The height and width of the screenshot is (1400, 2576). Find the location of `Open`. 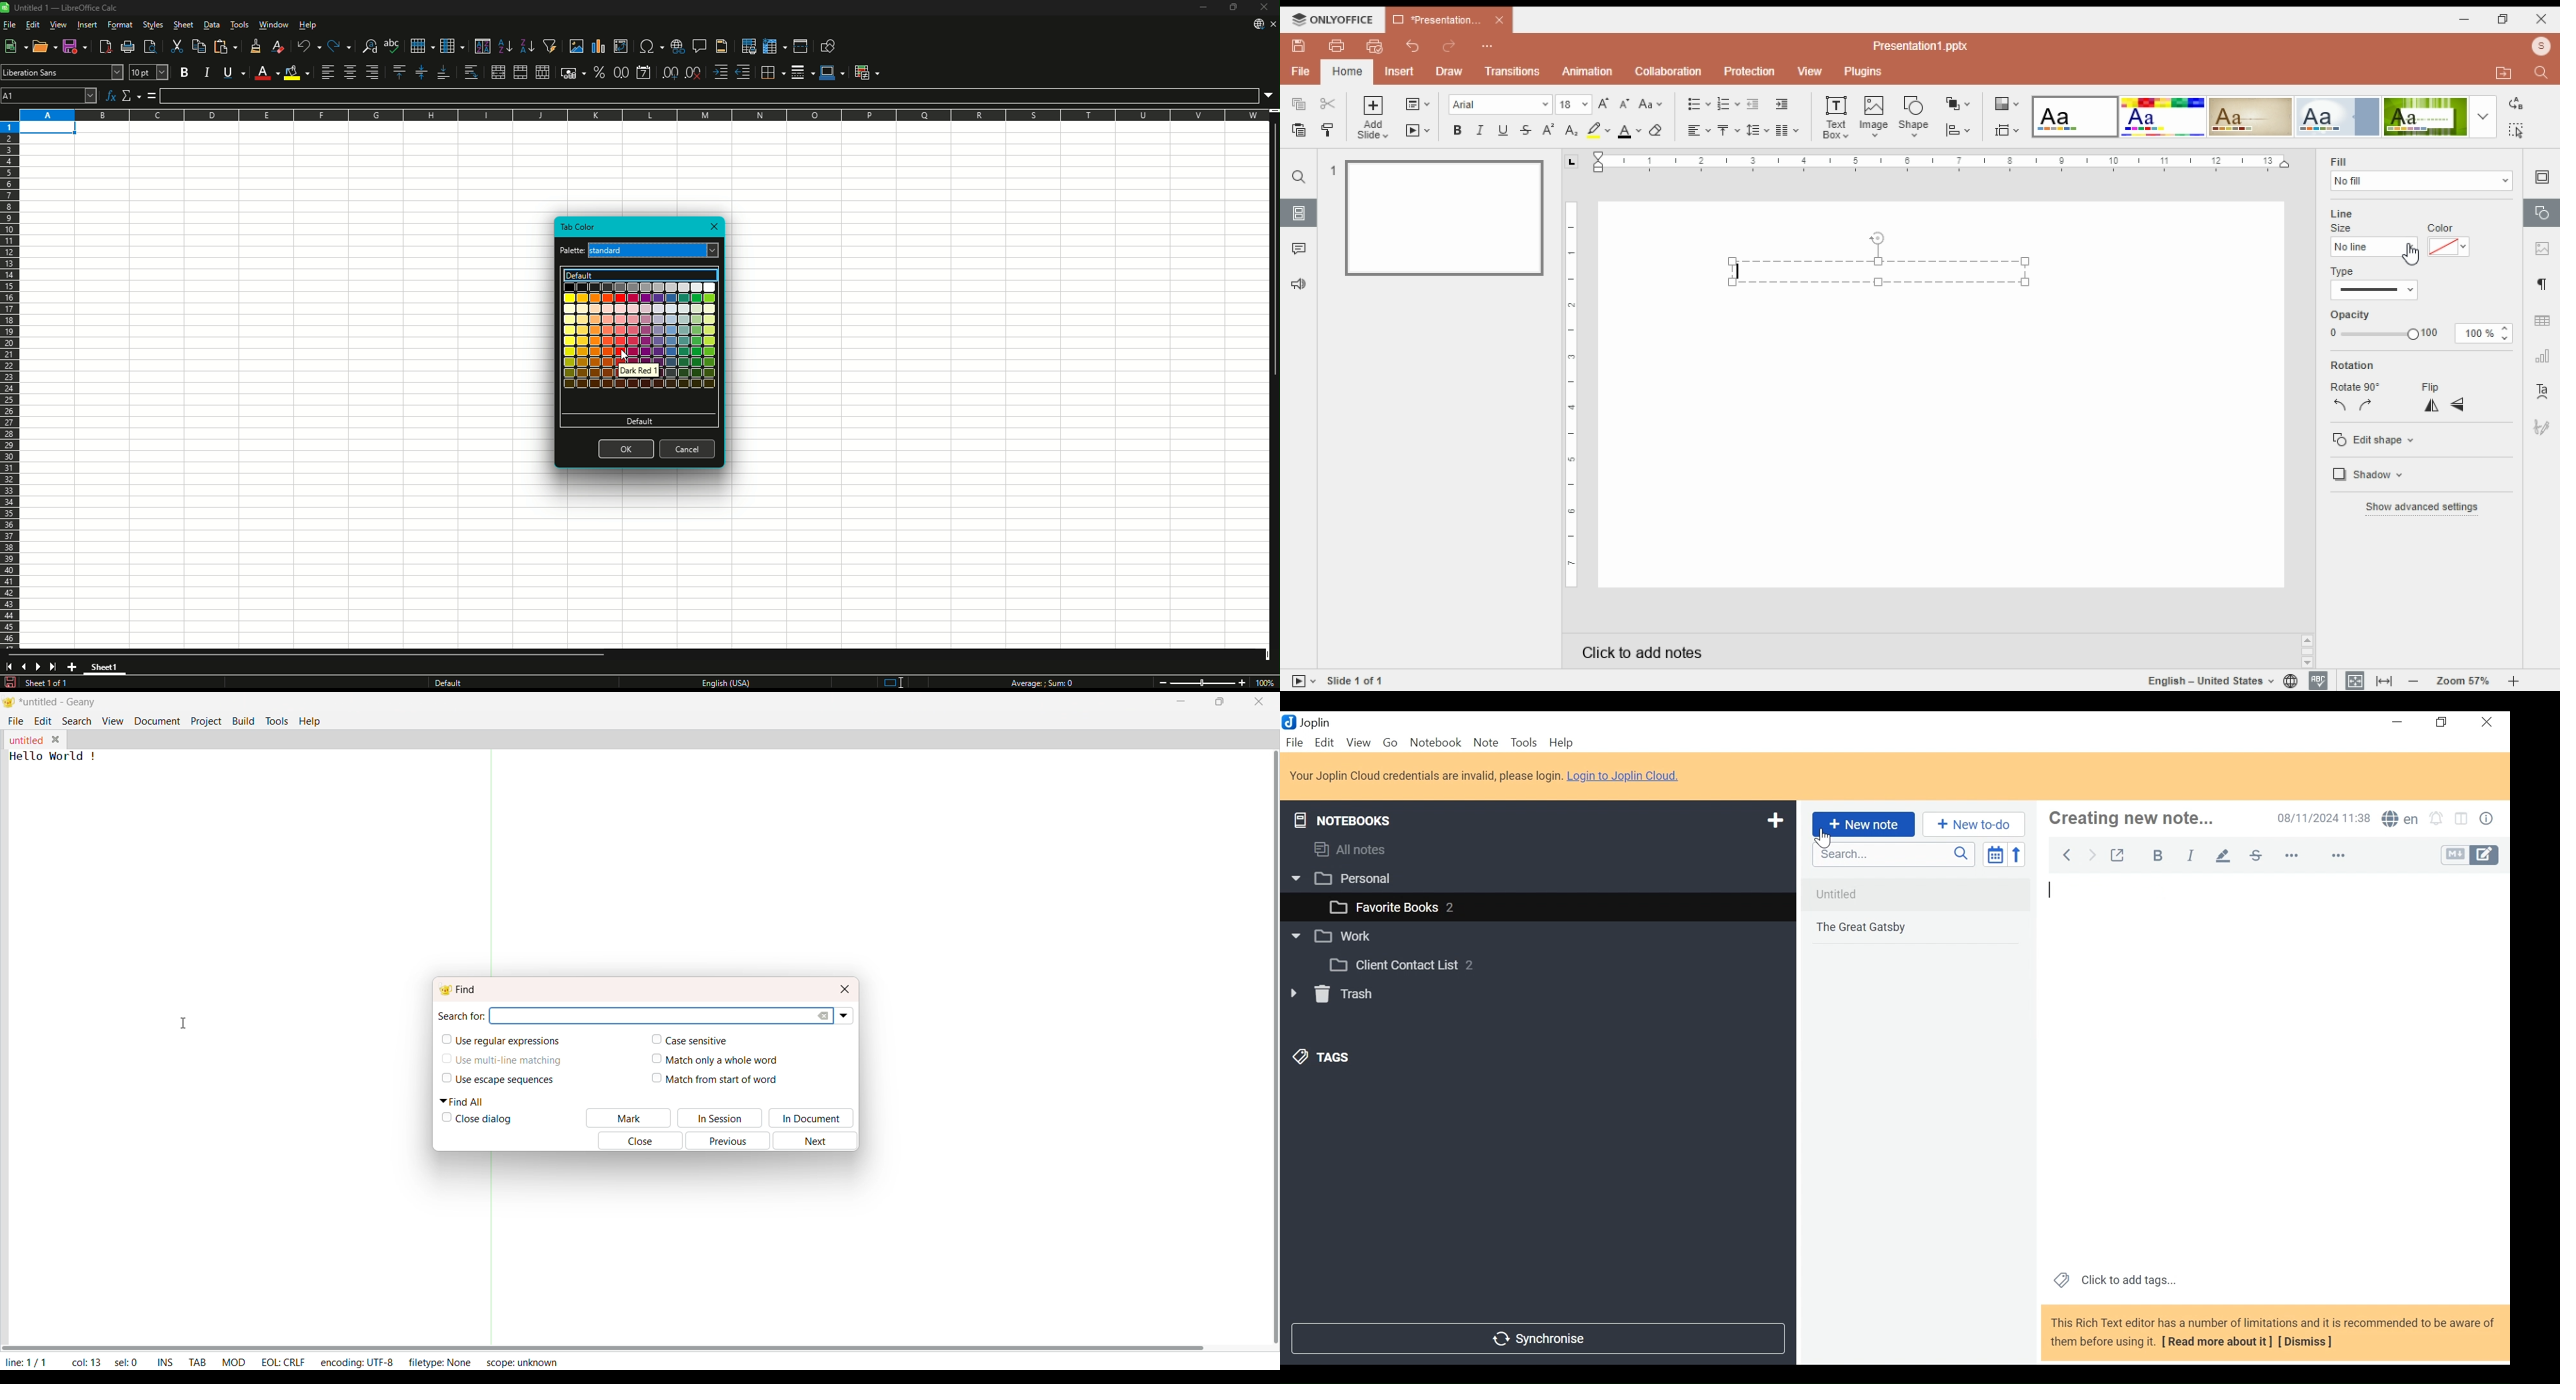

Open is located at coordinates (45, 46).